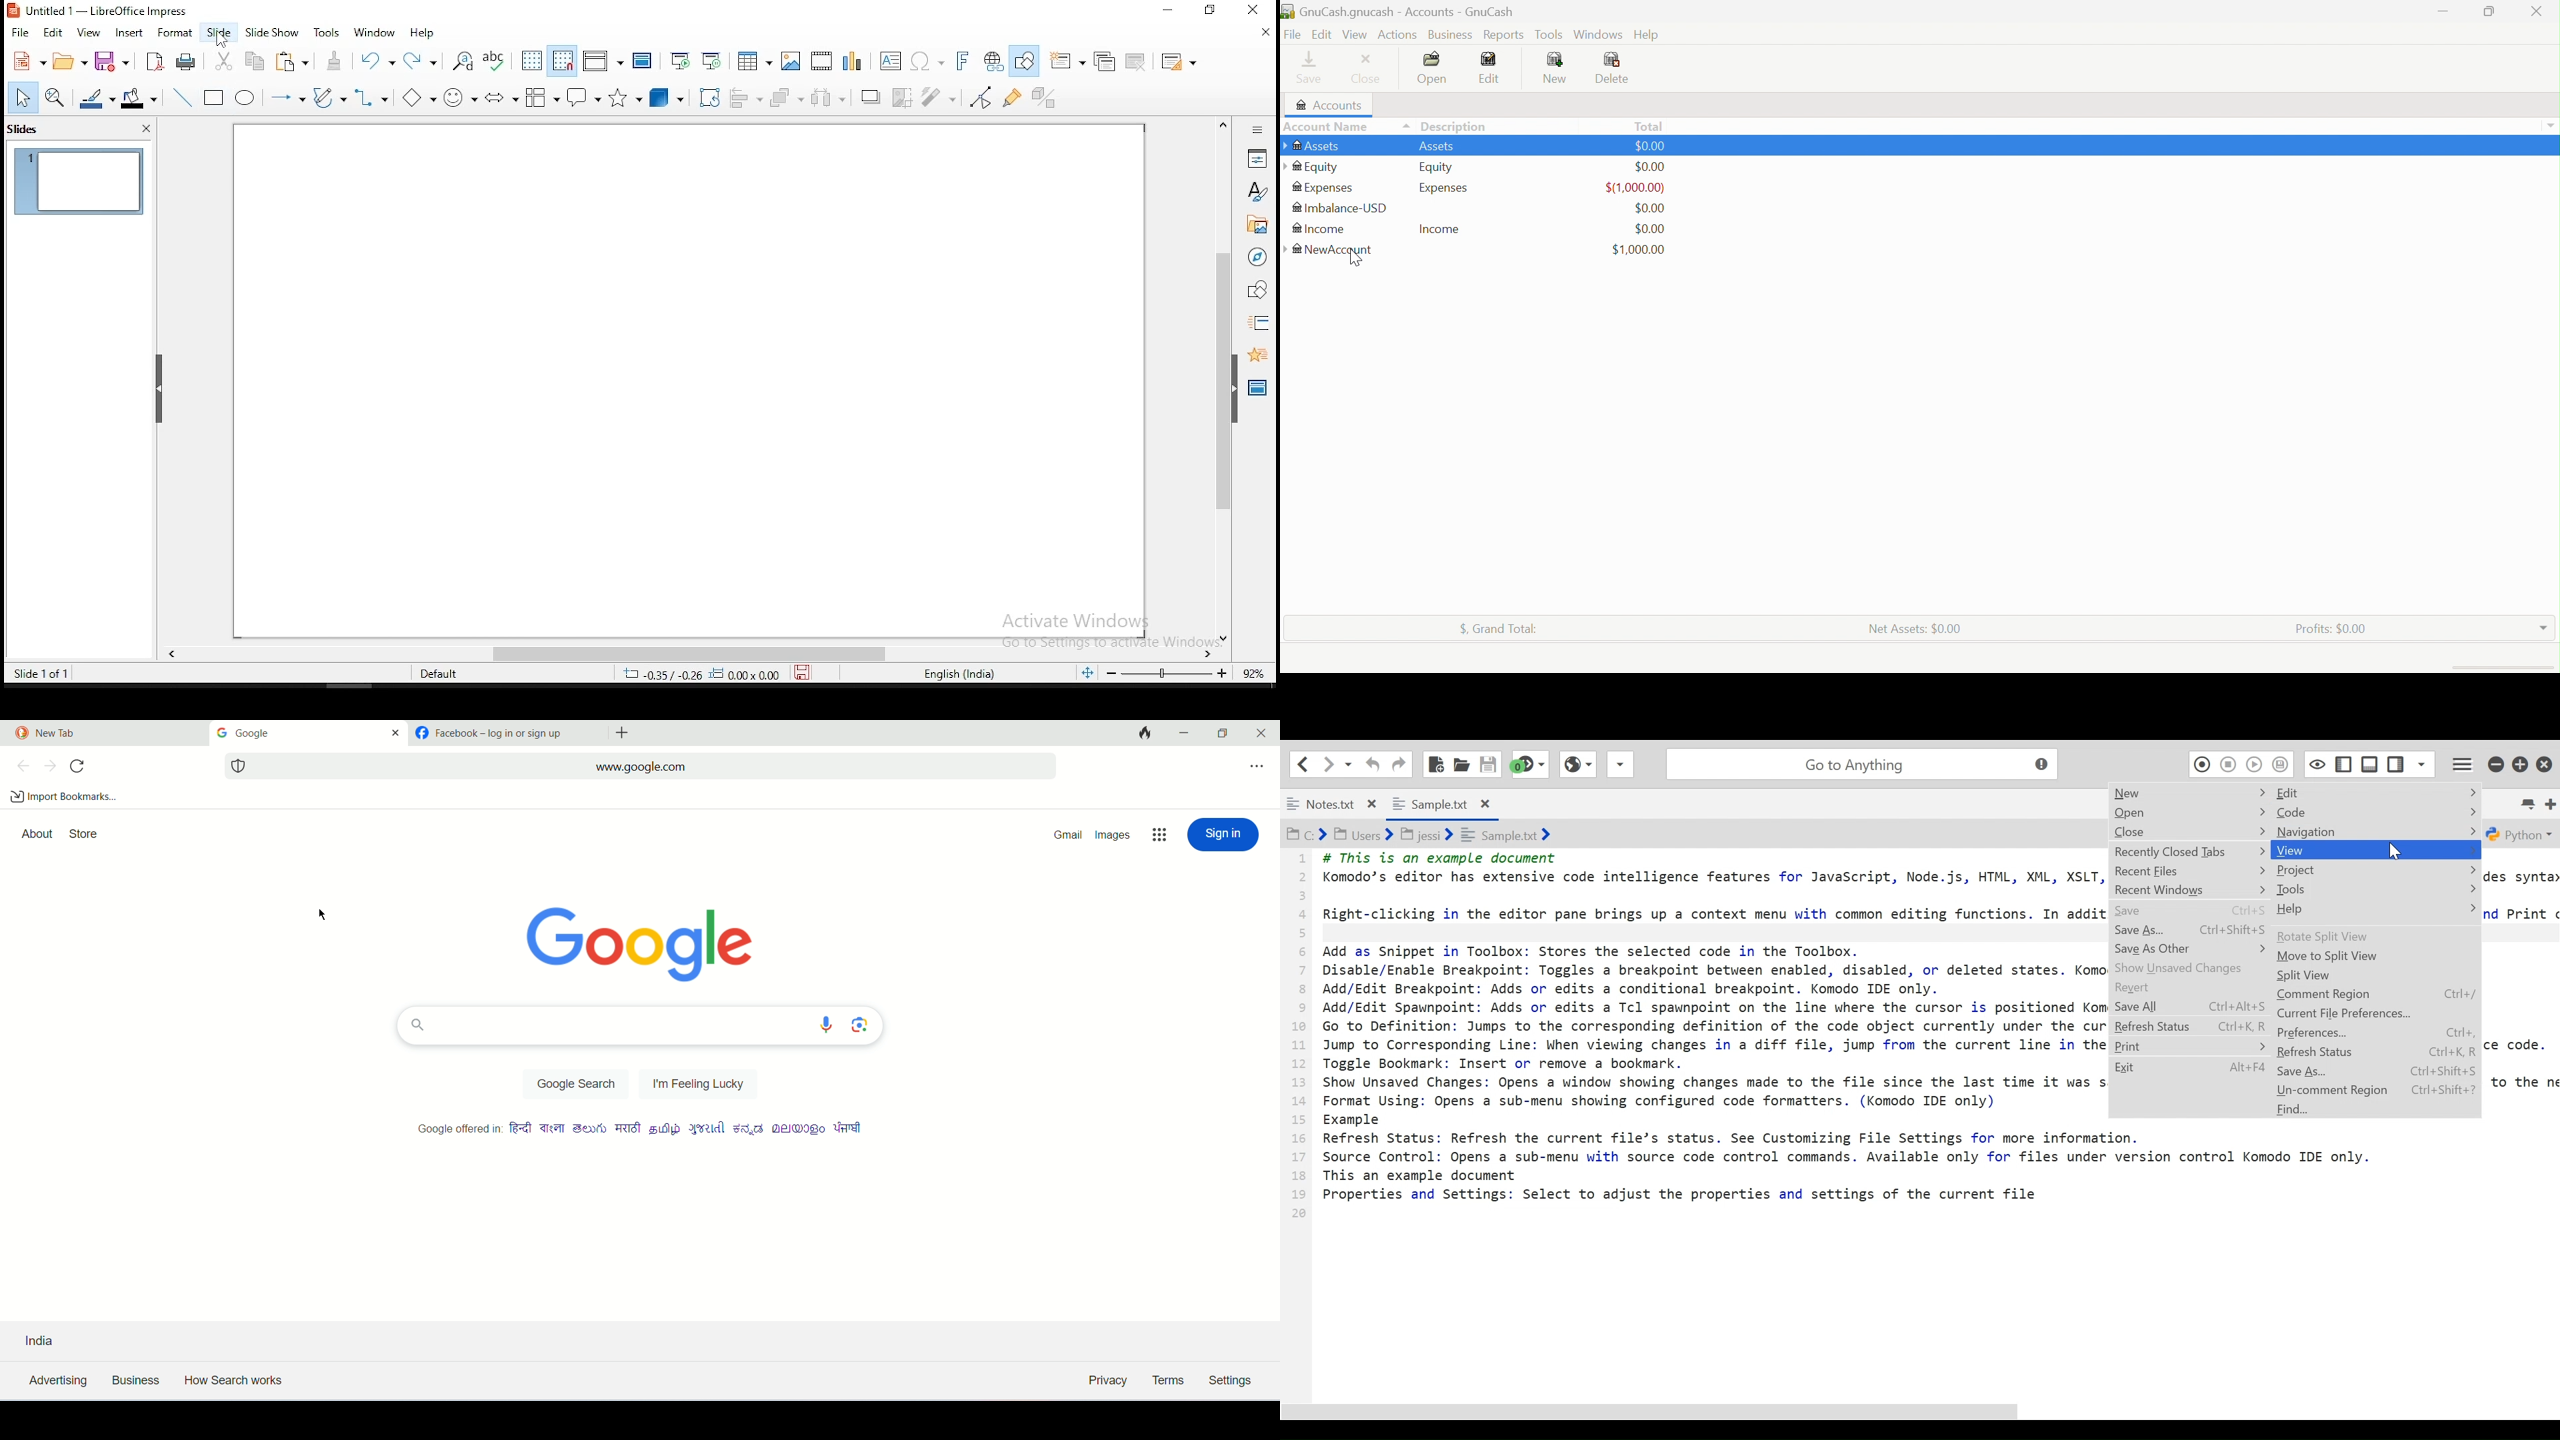  What do you see at coordinates (26, 62) in the screenshot?
I see `new` at bounding box center [26, 62].